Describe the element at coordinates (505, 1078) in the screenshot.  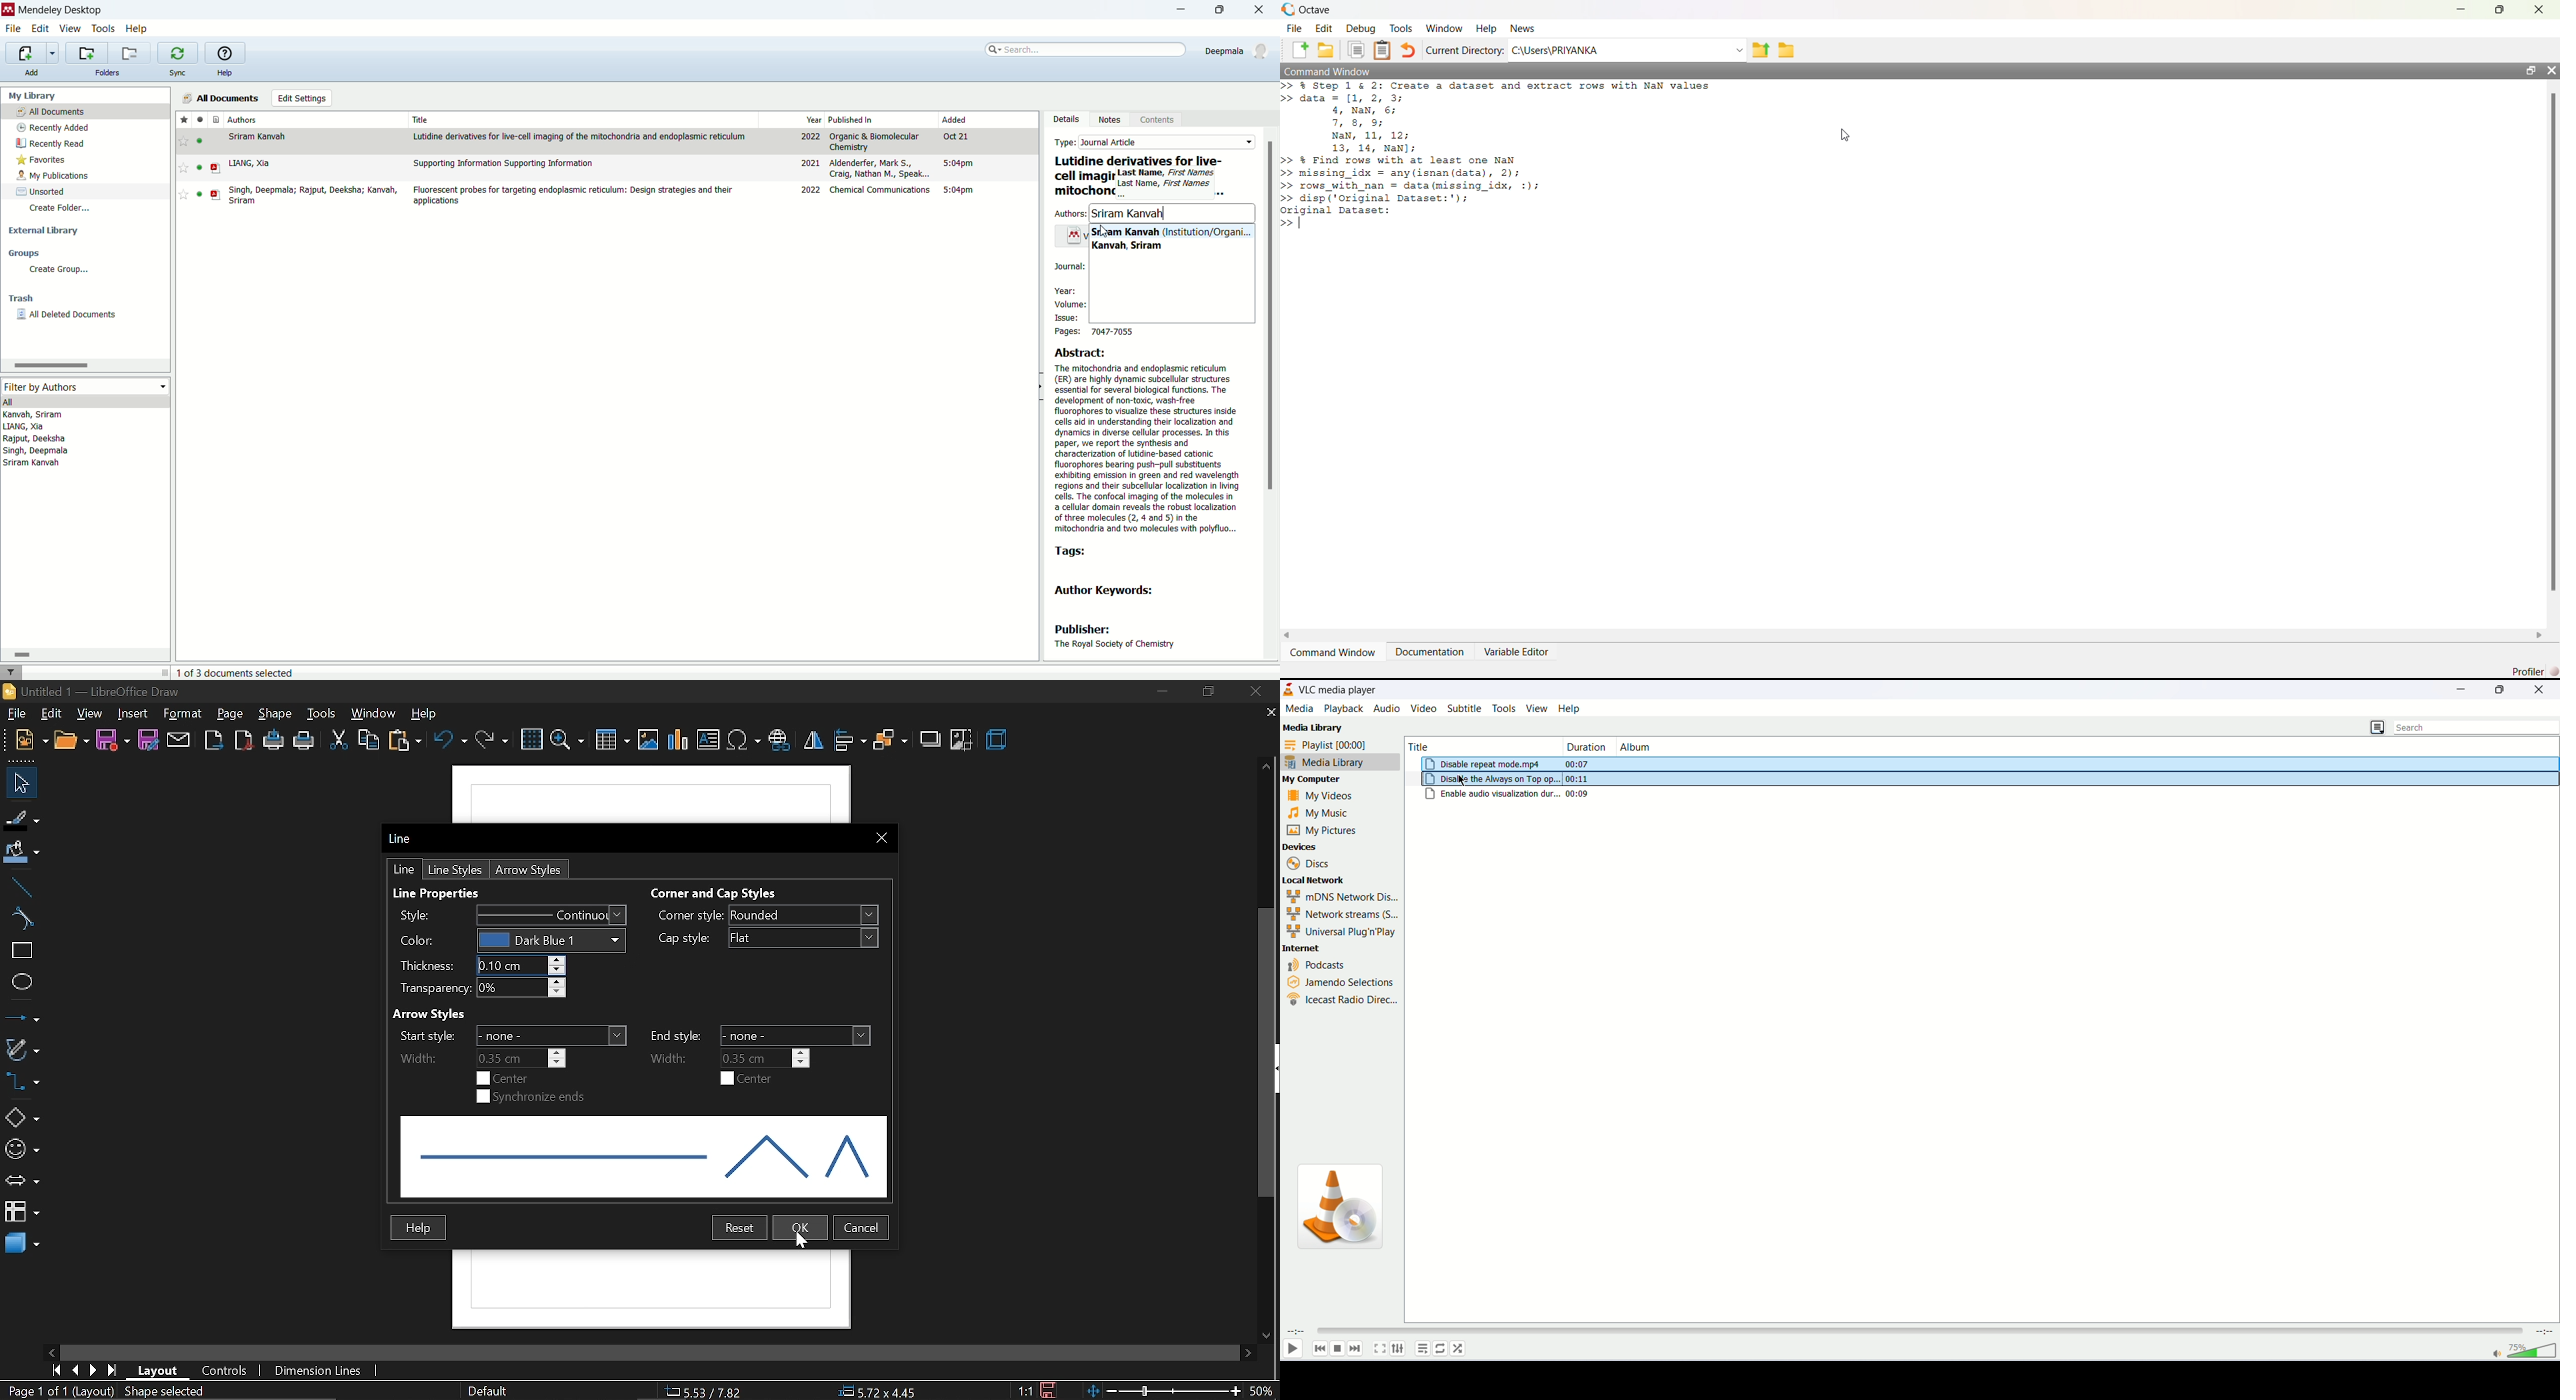
I see `center` at that location.